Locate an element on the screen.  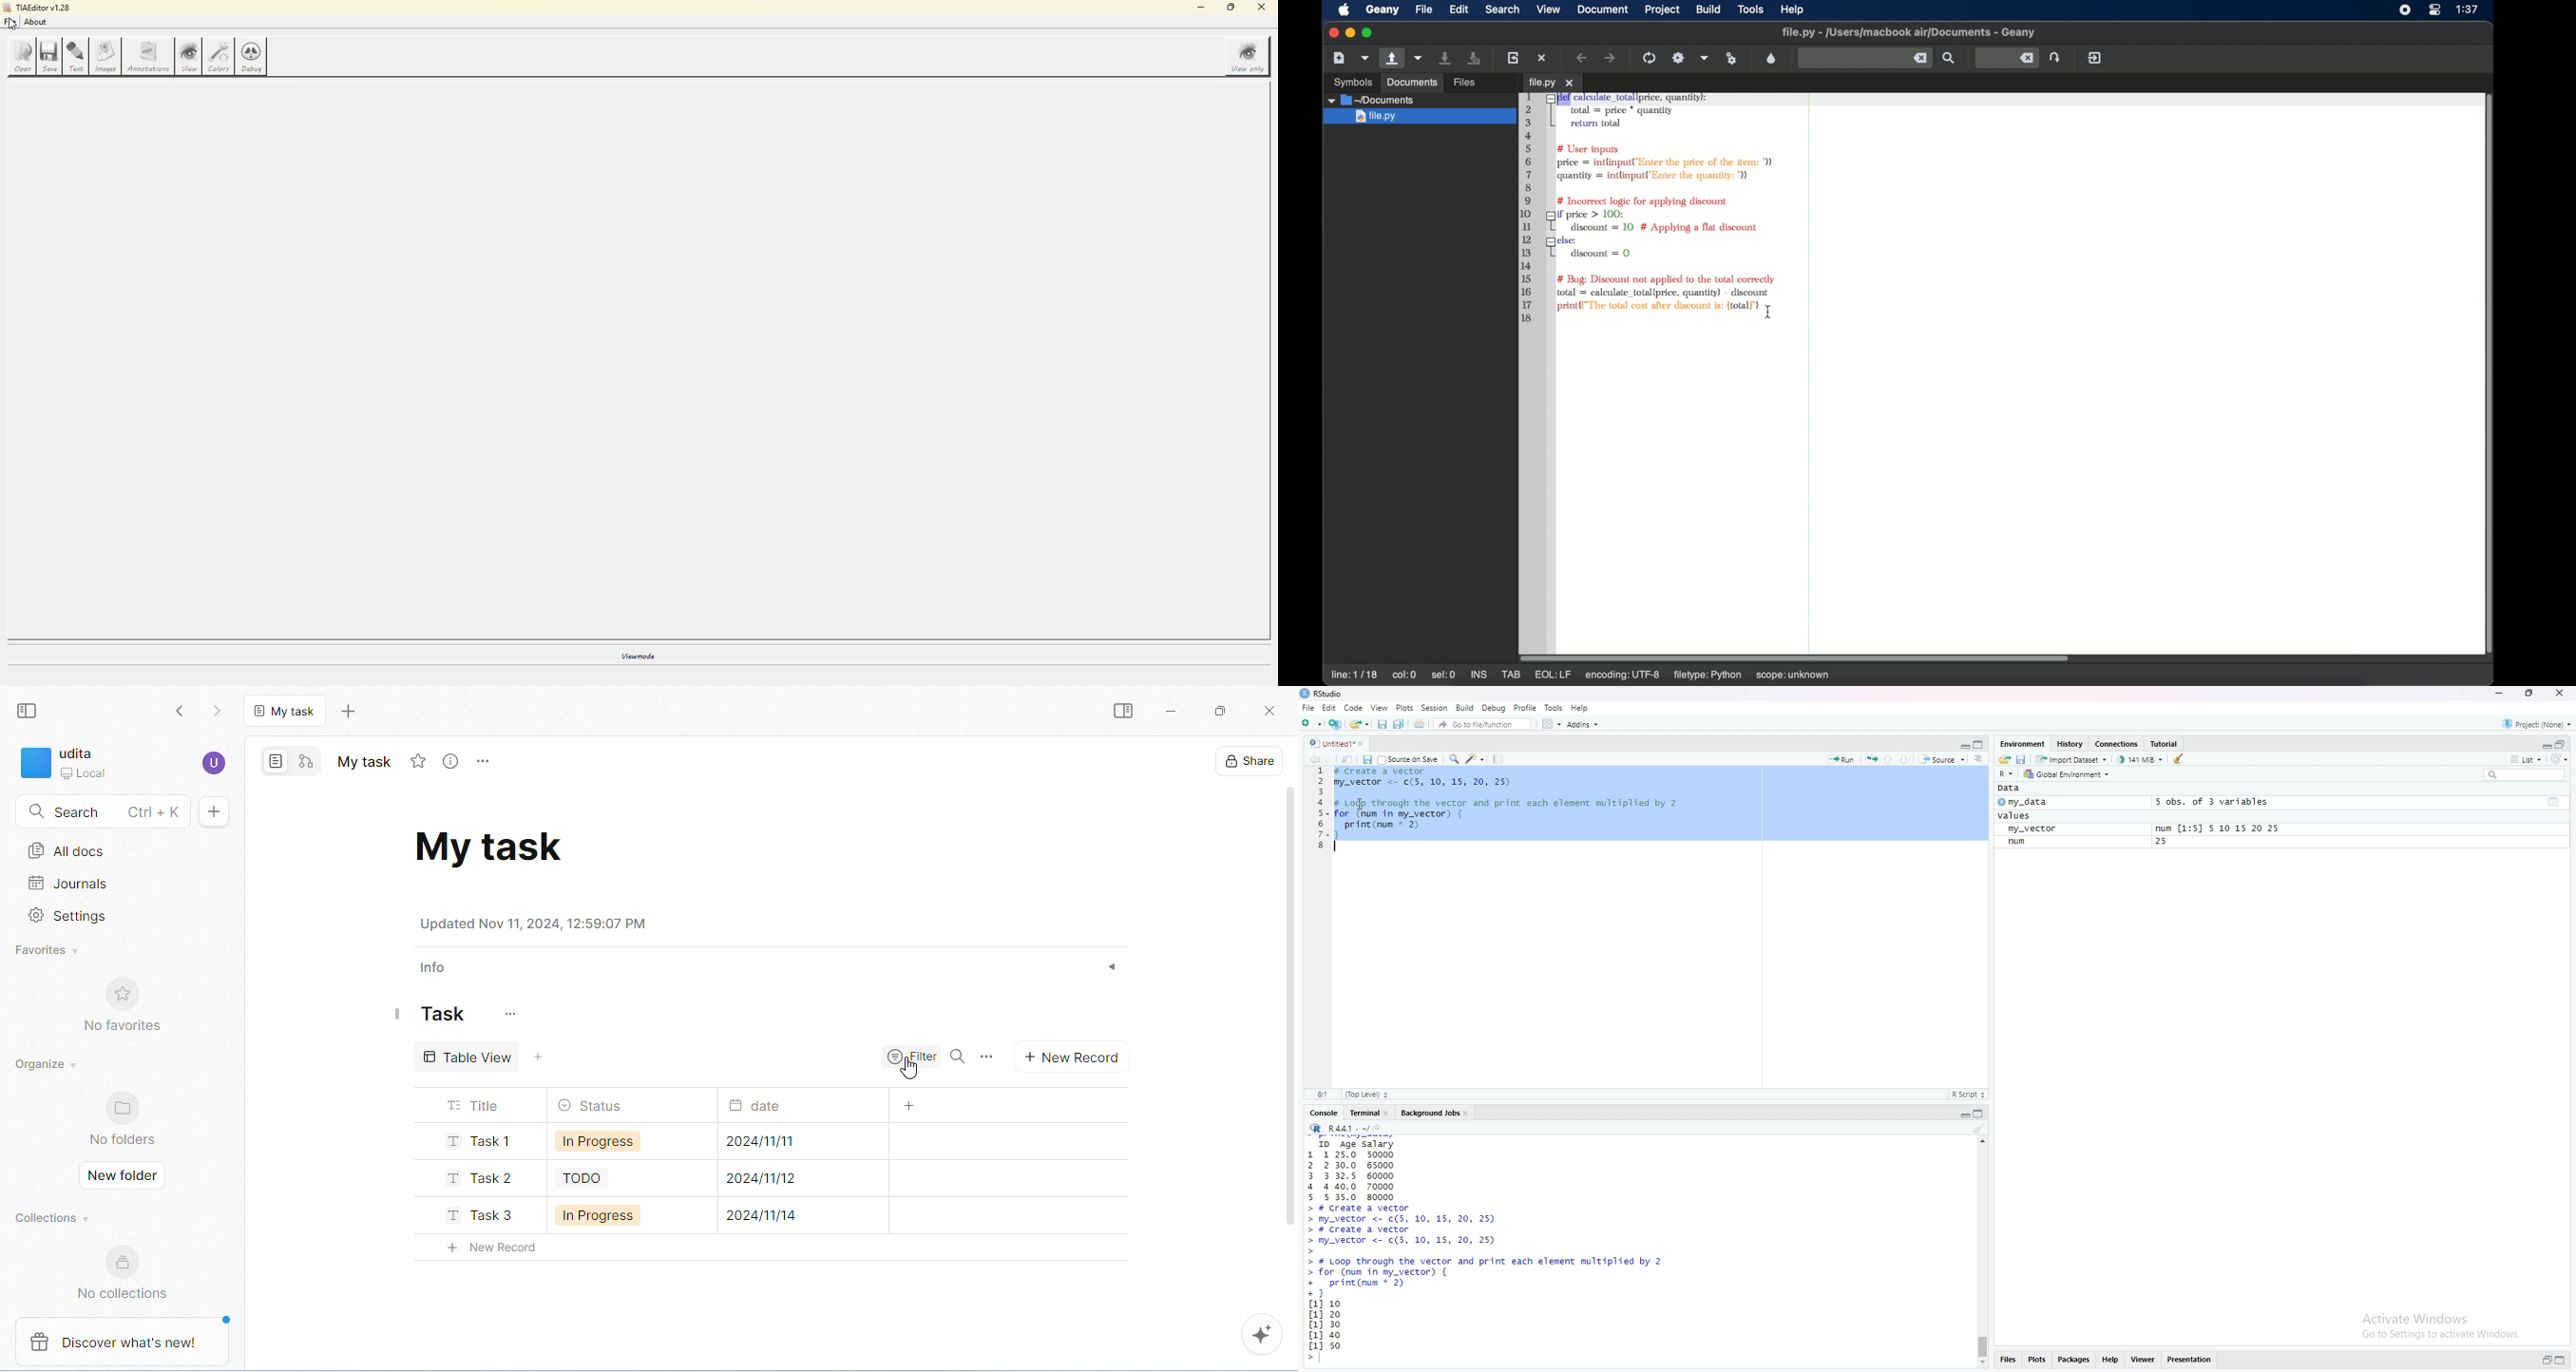
rerun the previous code region is located at coordinates (1871, 757).